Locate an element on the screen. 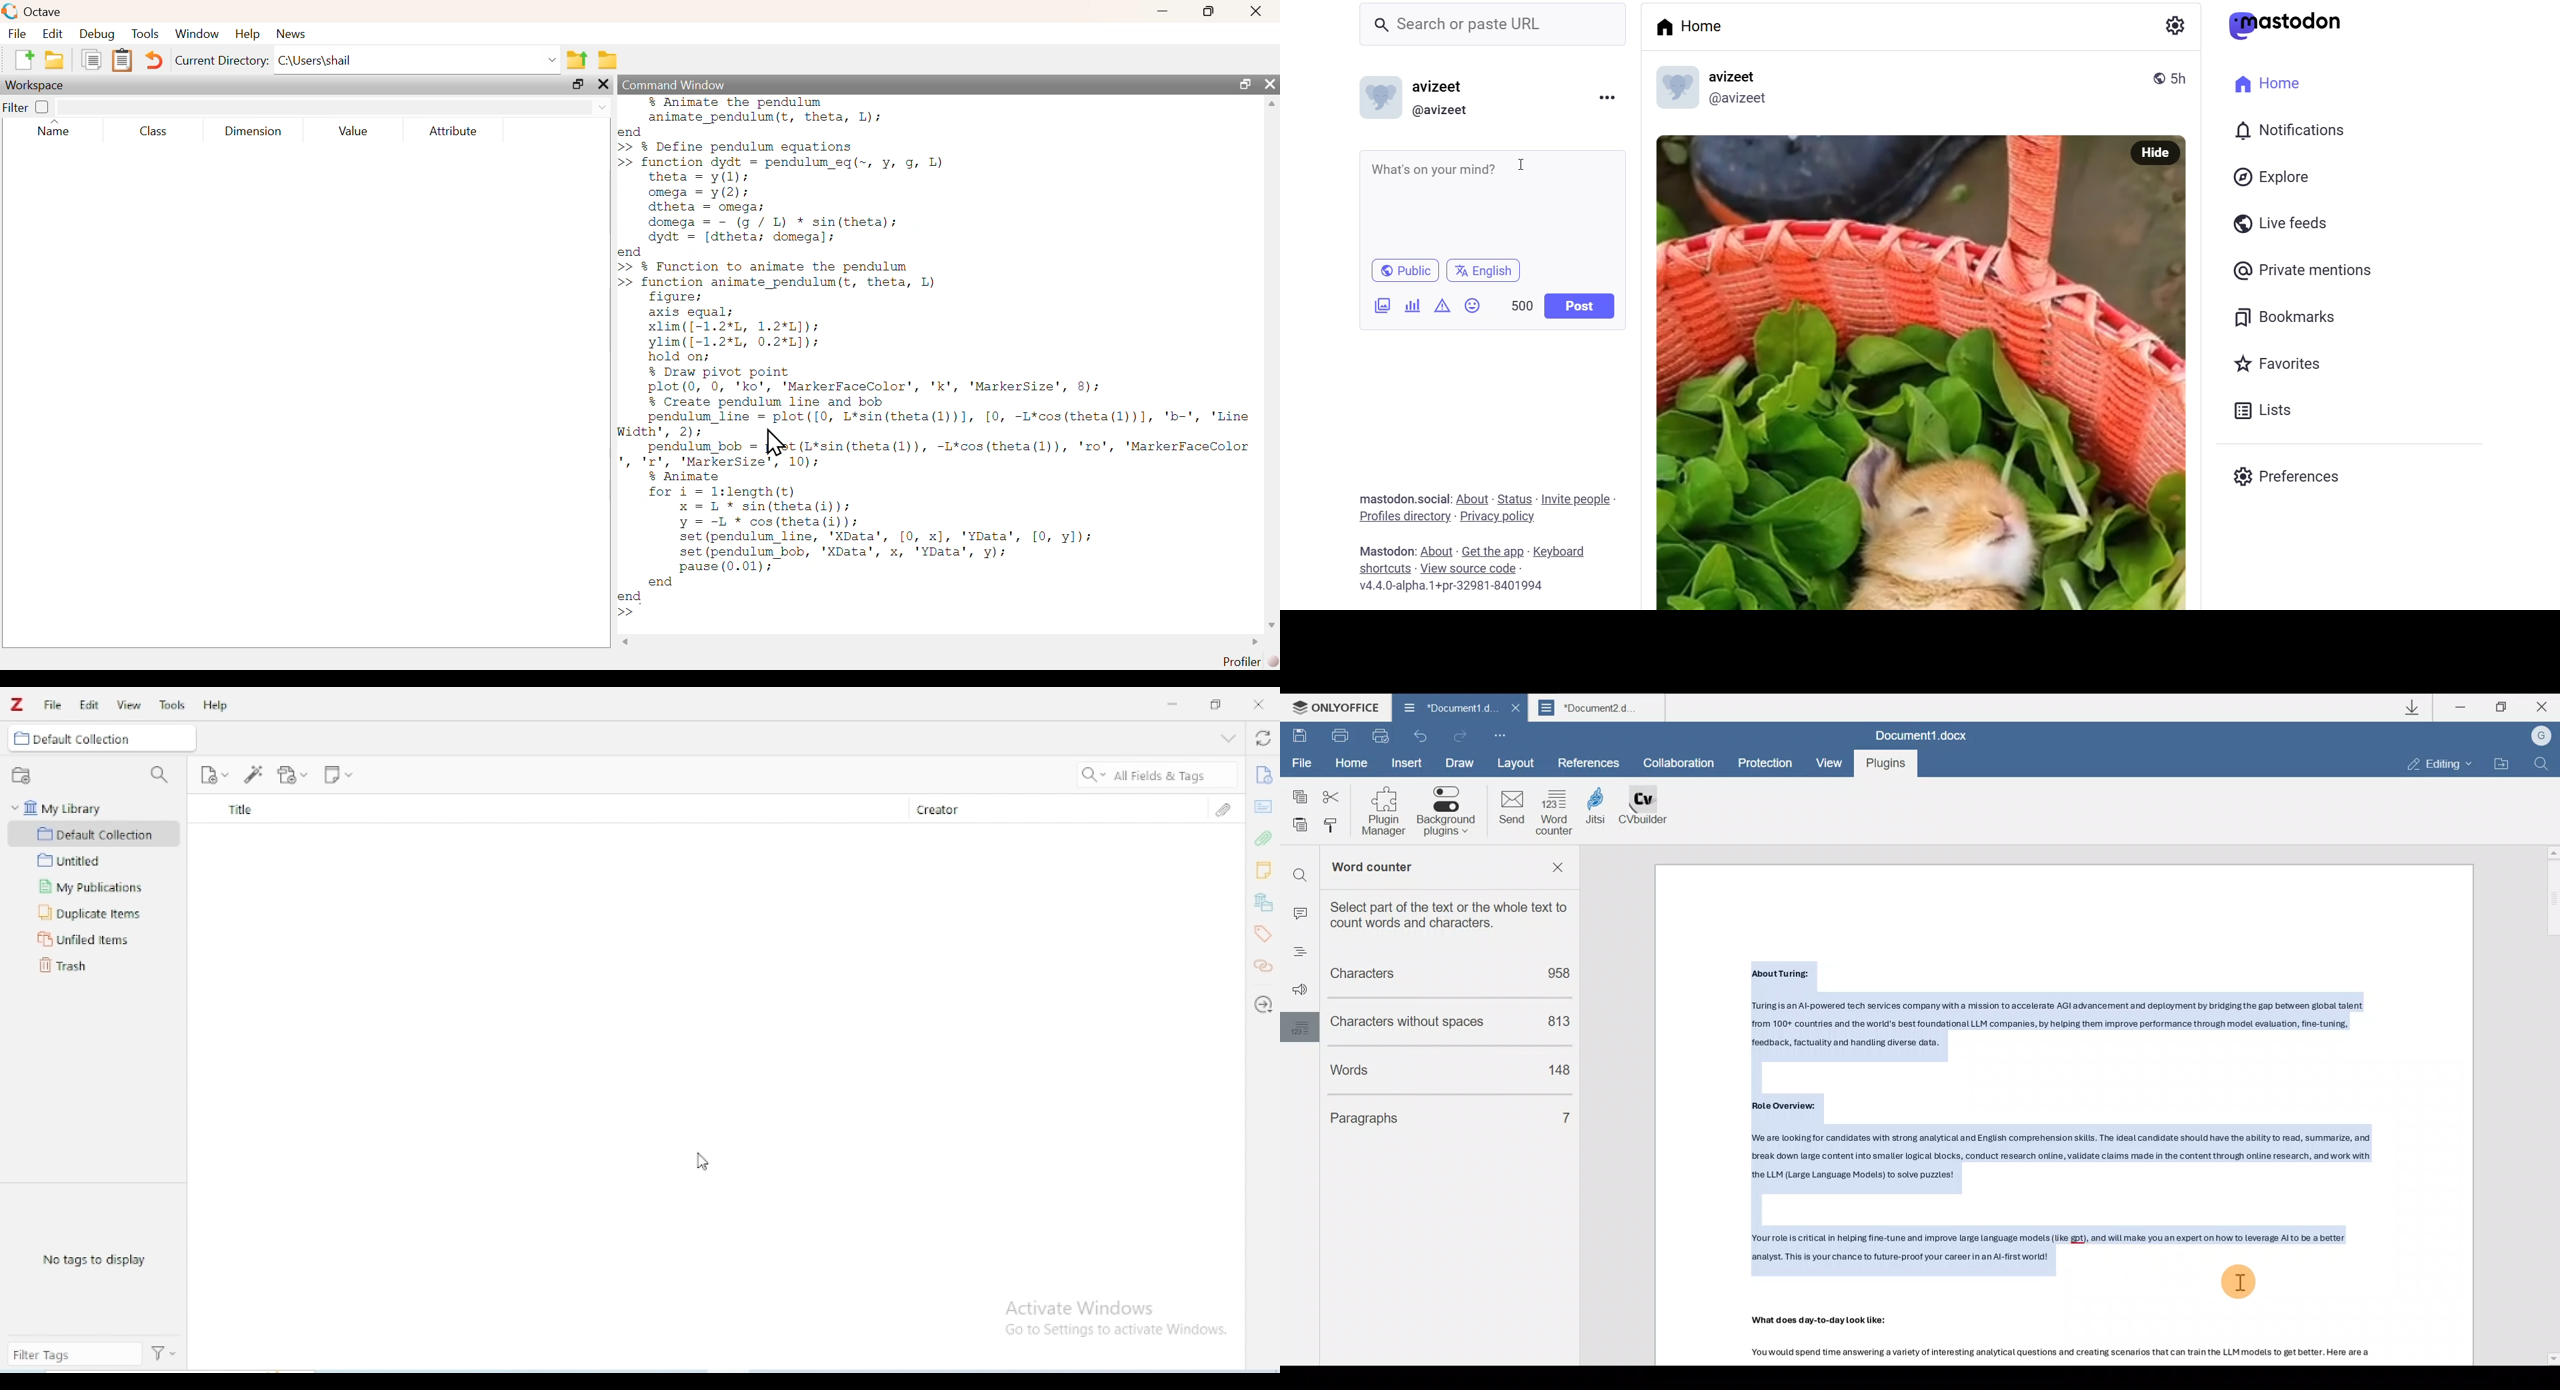  last modified is located at coordinates (2181, 77).